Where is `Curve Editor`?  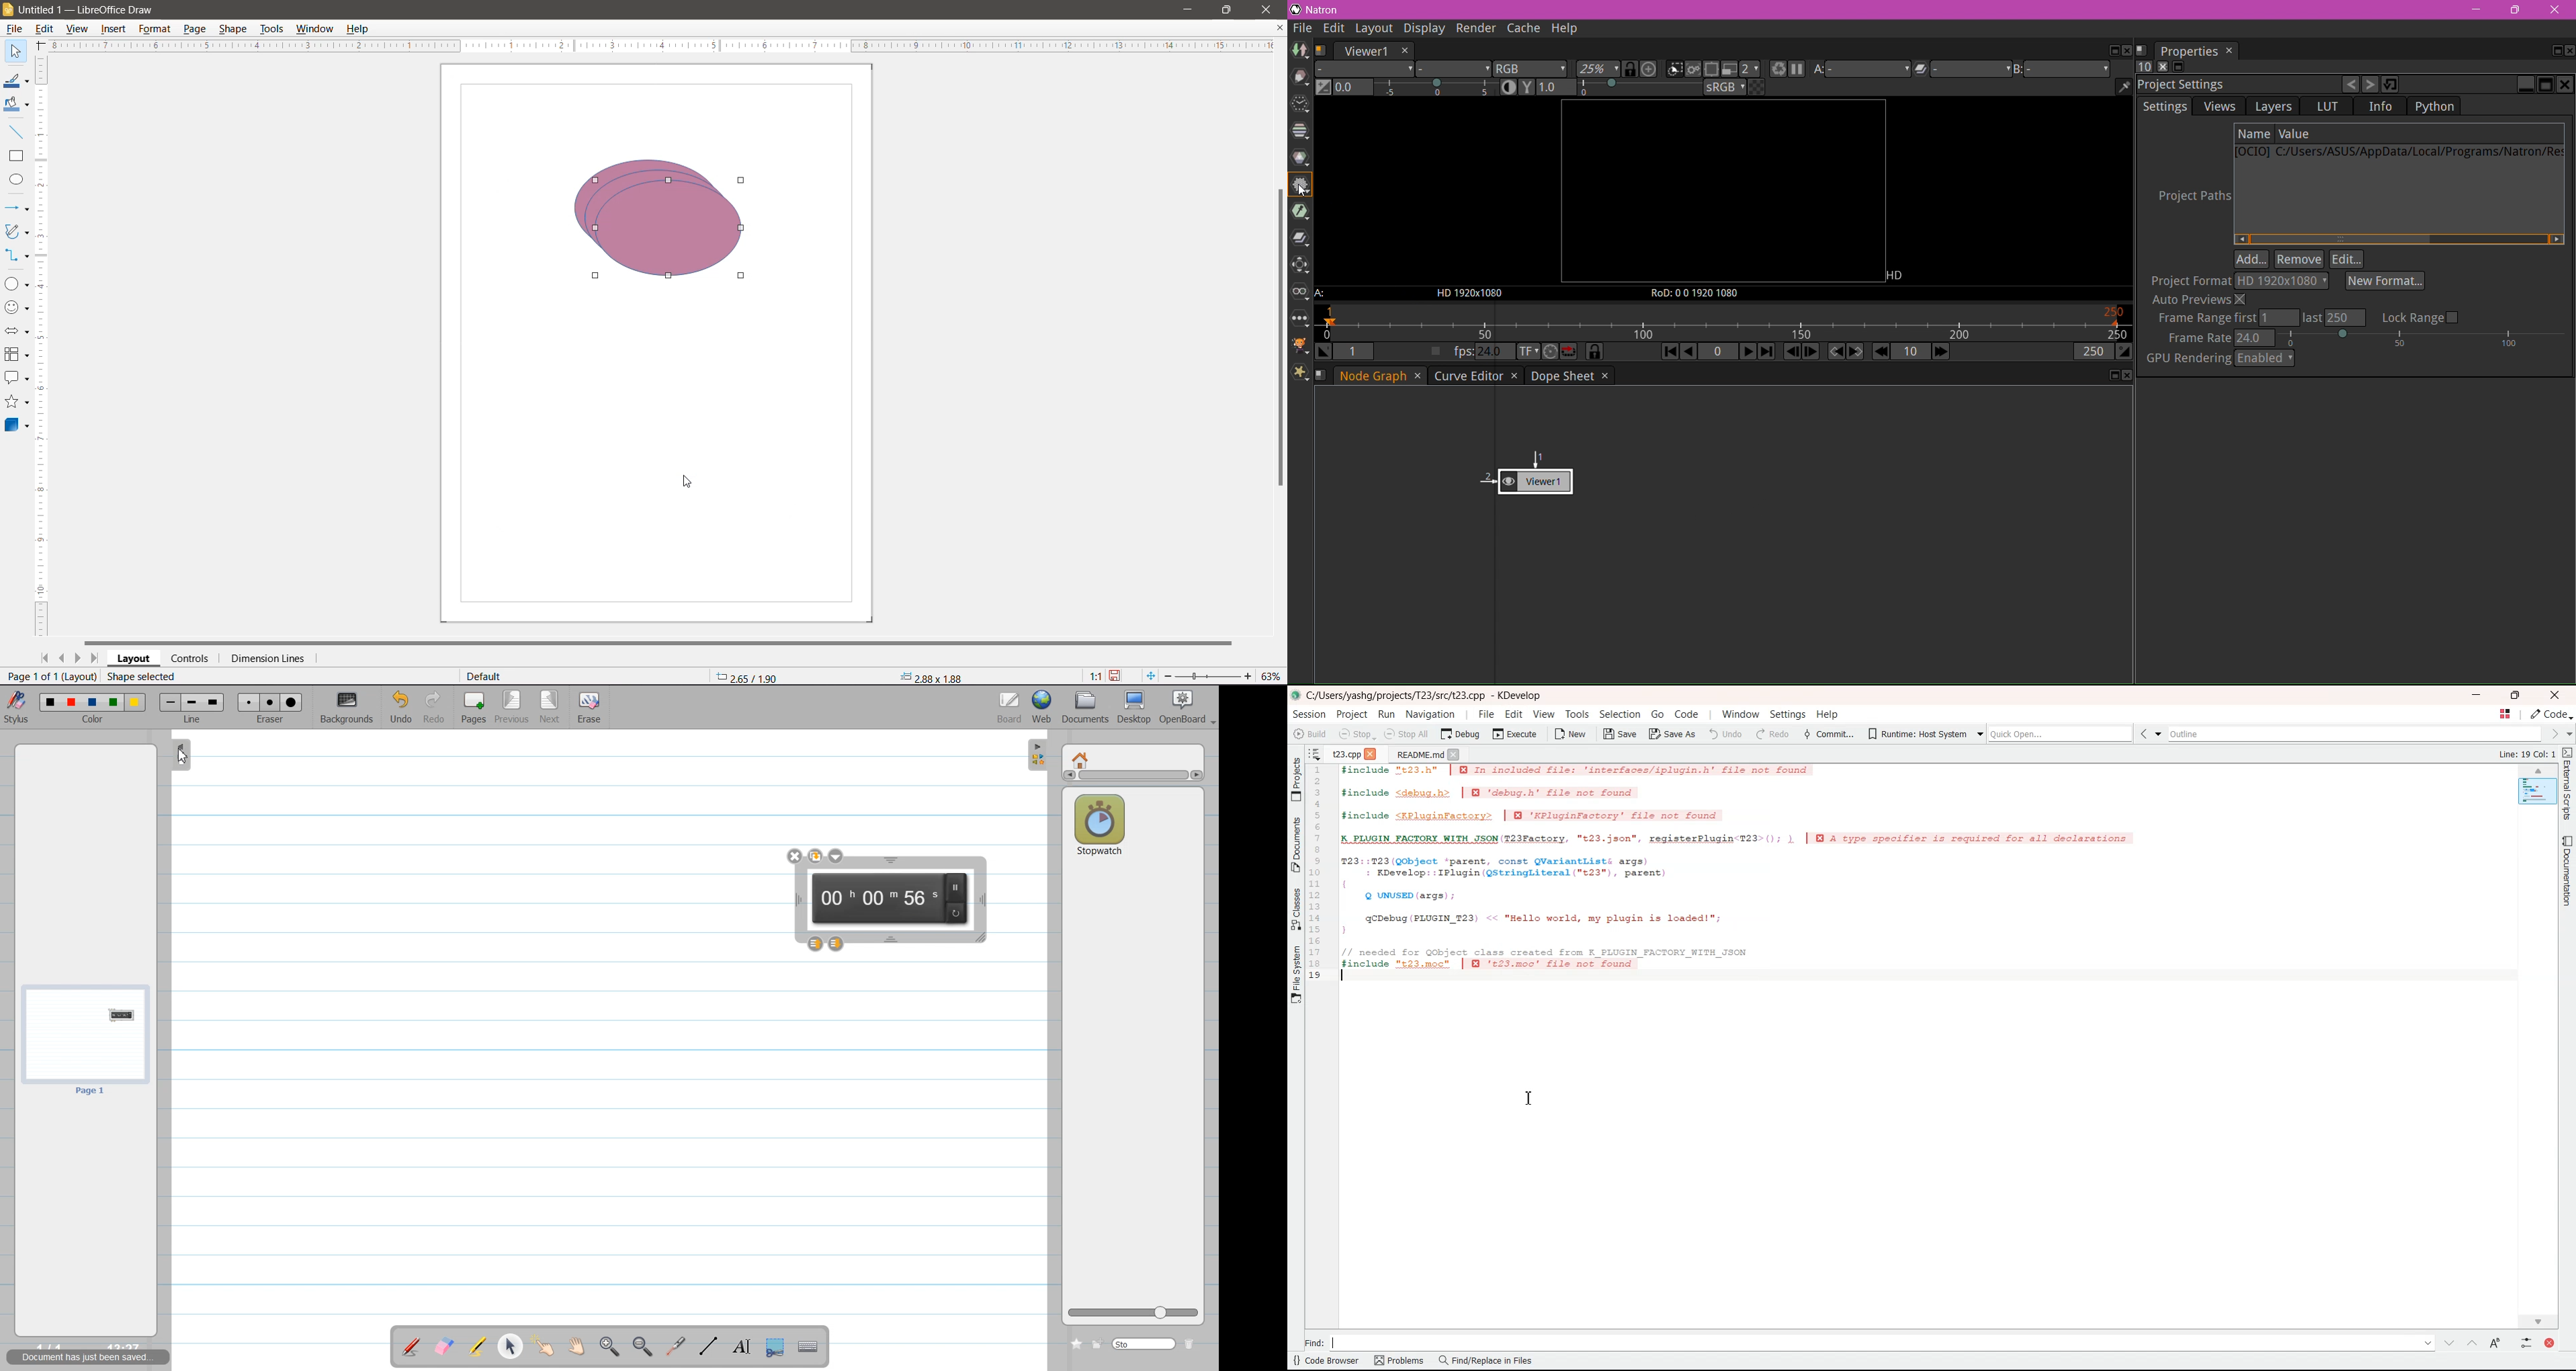
Curve Editor is located at coordinates (1467, 376).